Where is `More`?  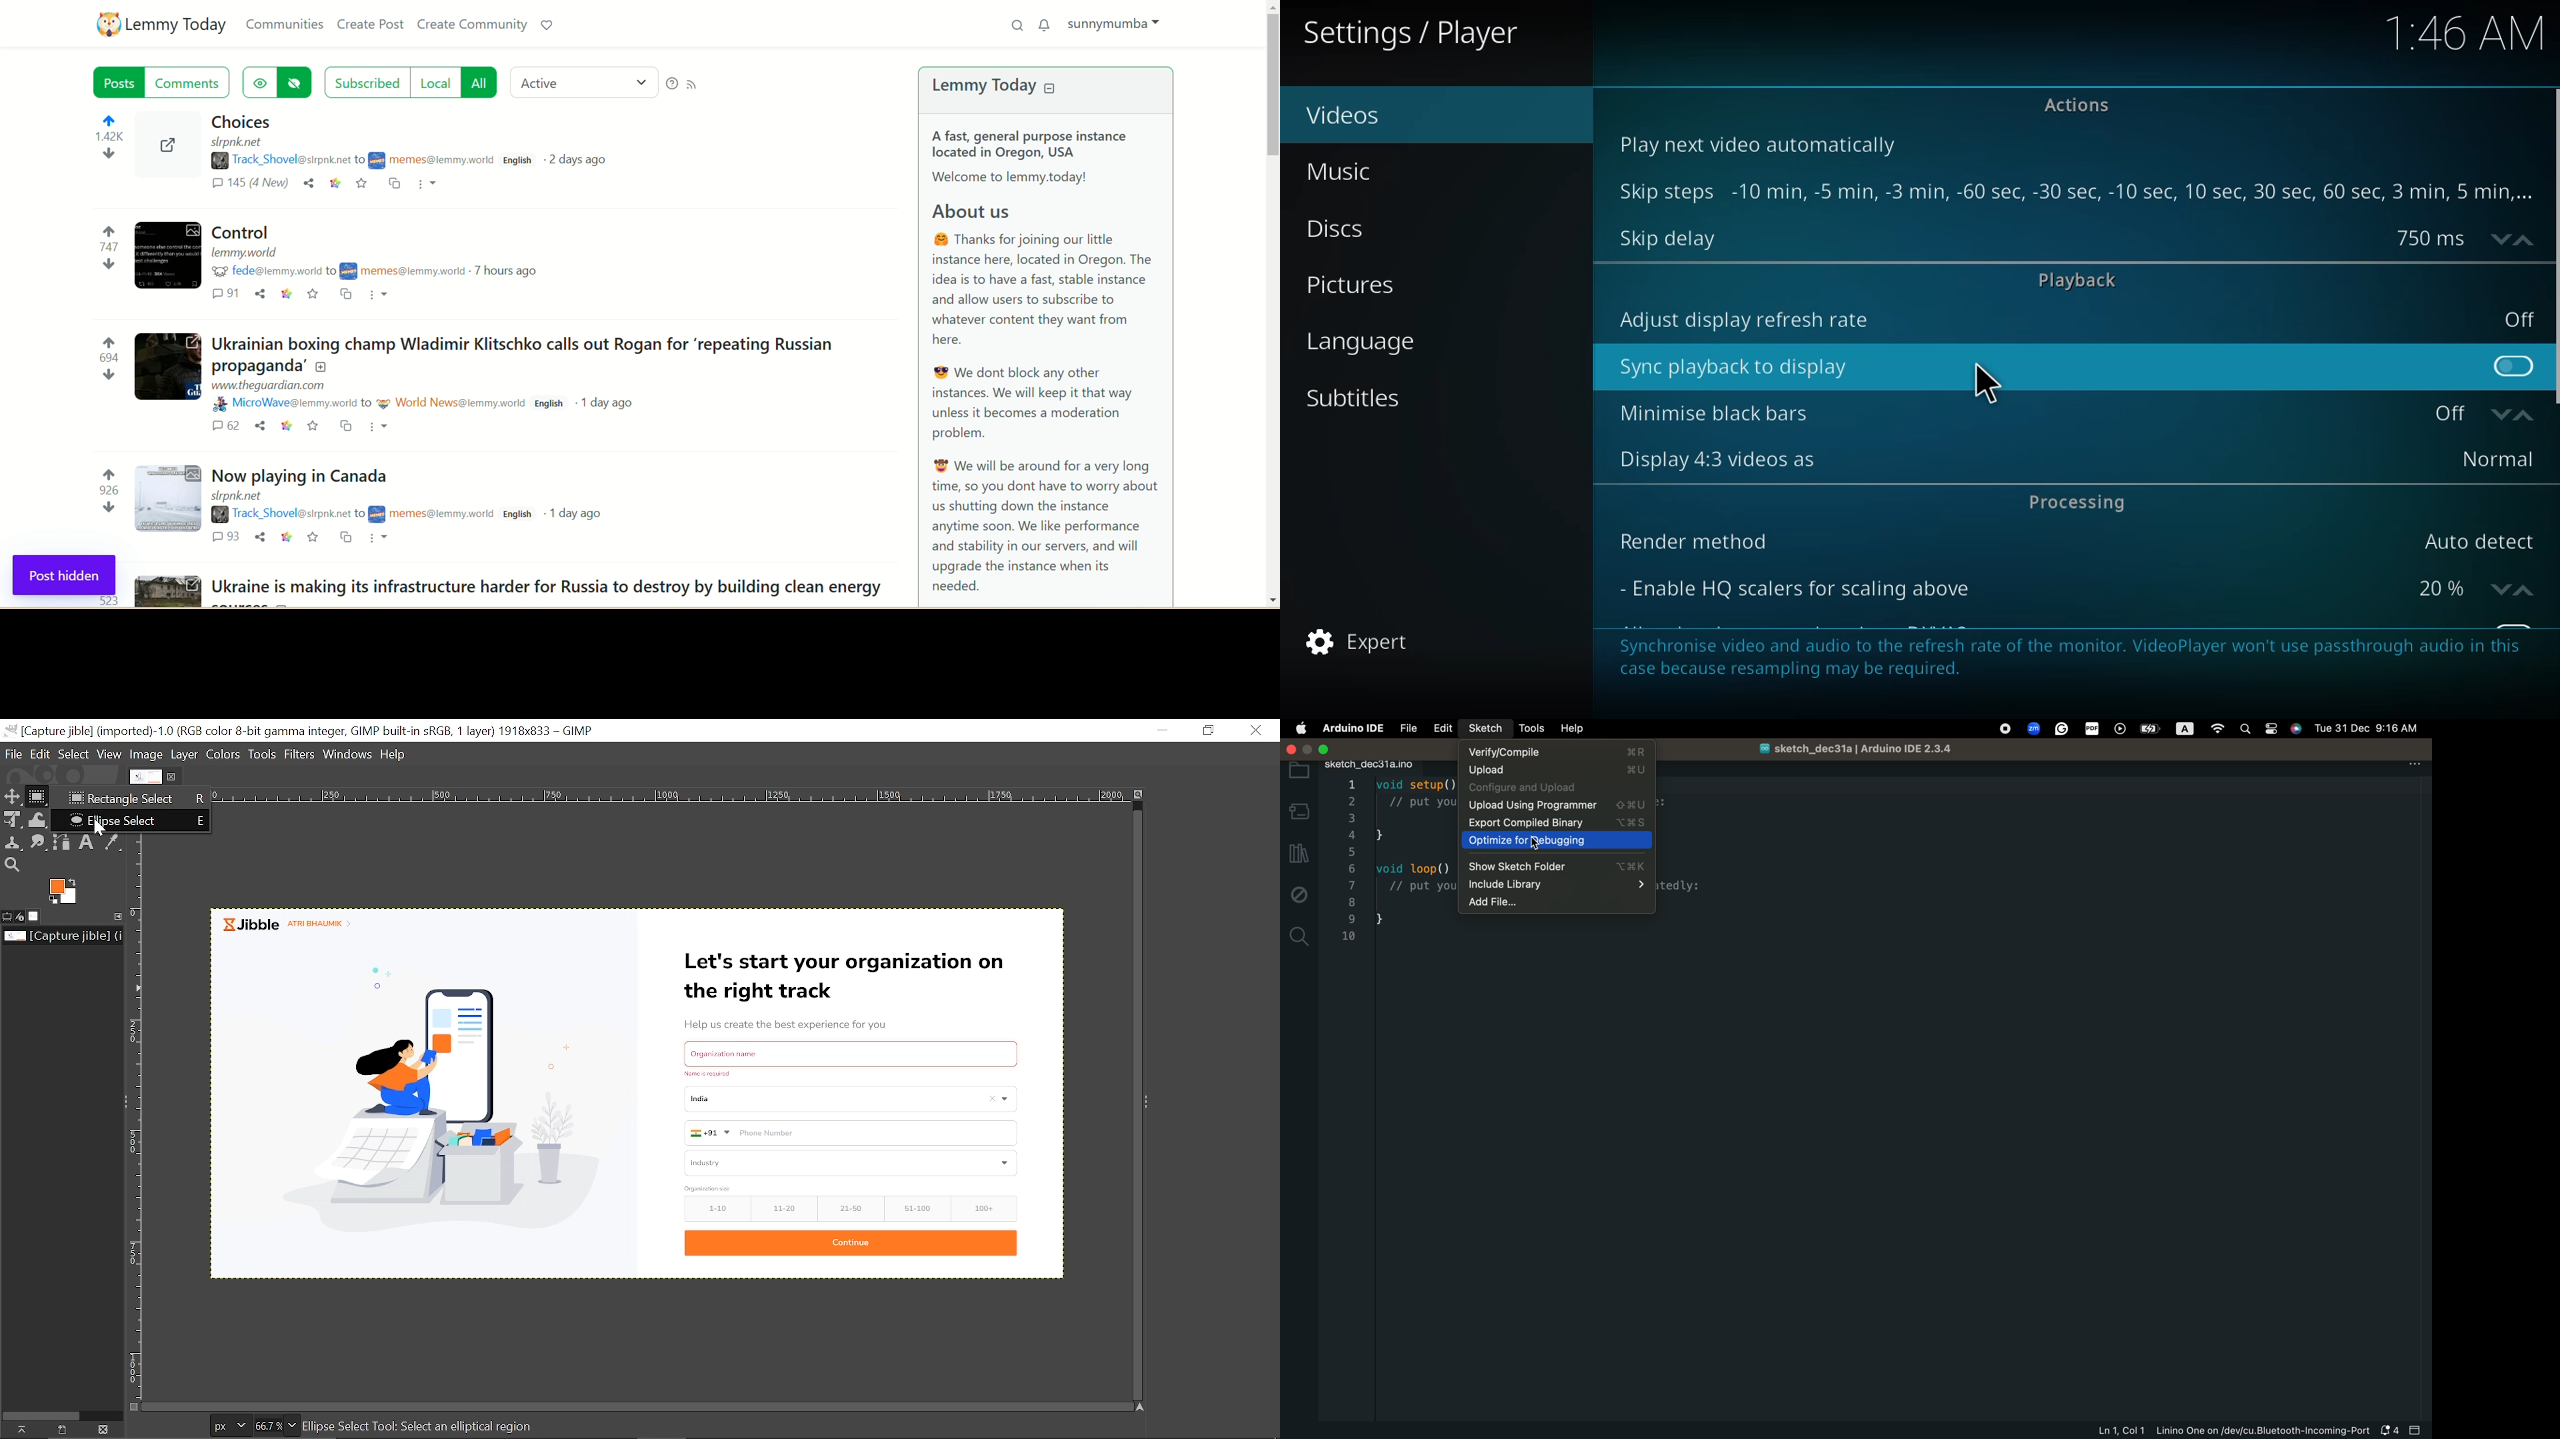
More is located at coordinates (383, 294).